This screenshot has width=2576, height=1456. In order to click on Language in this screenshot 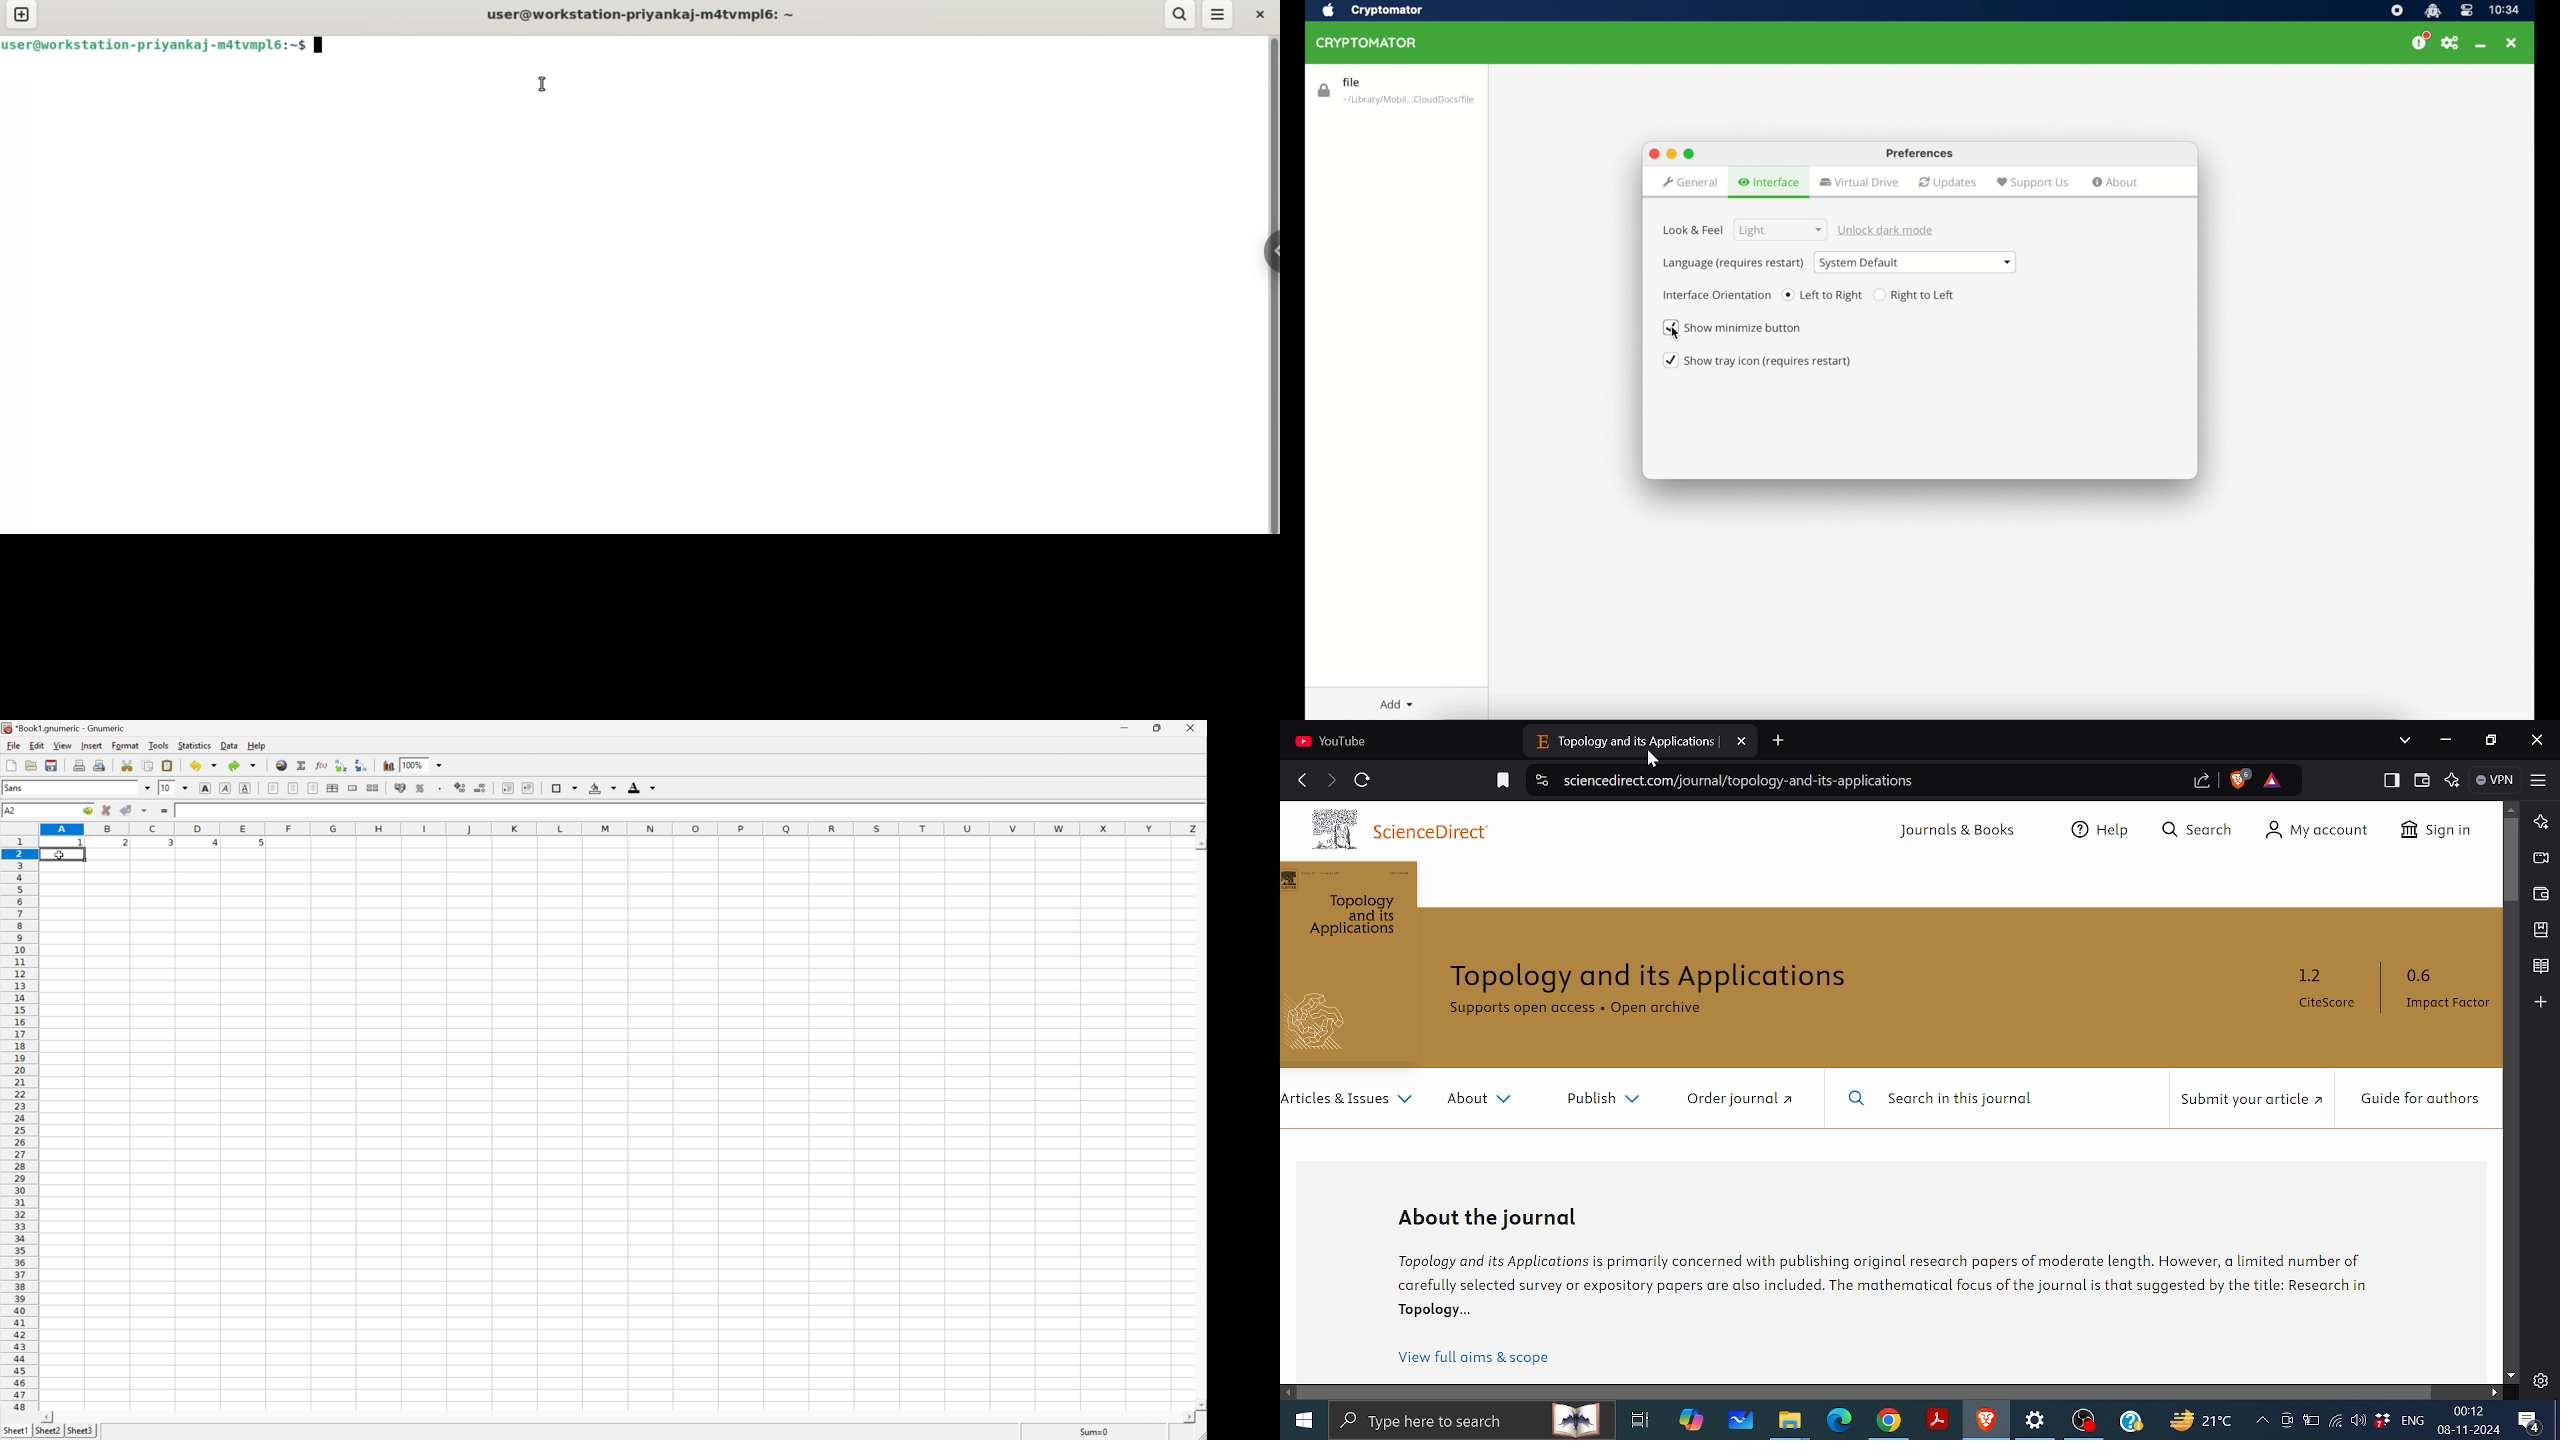, I will do `click(2413, 1419)`.